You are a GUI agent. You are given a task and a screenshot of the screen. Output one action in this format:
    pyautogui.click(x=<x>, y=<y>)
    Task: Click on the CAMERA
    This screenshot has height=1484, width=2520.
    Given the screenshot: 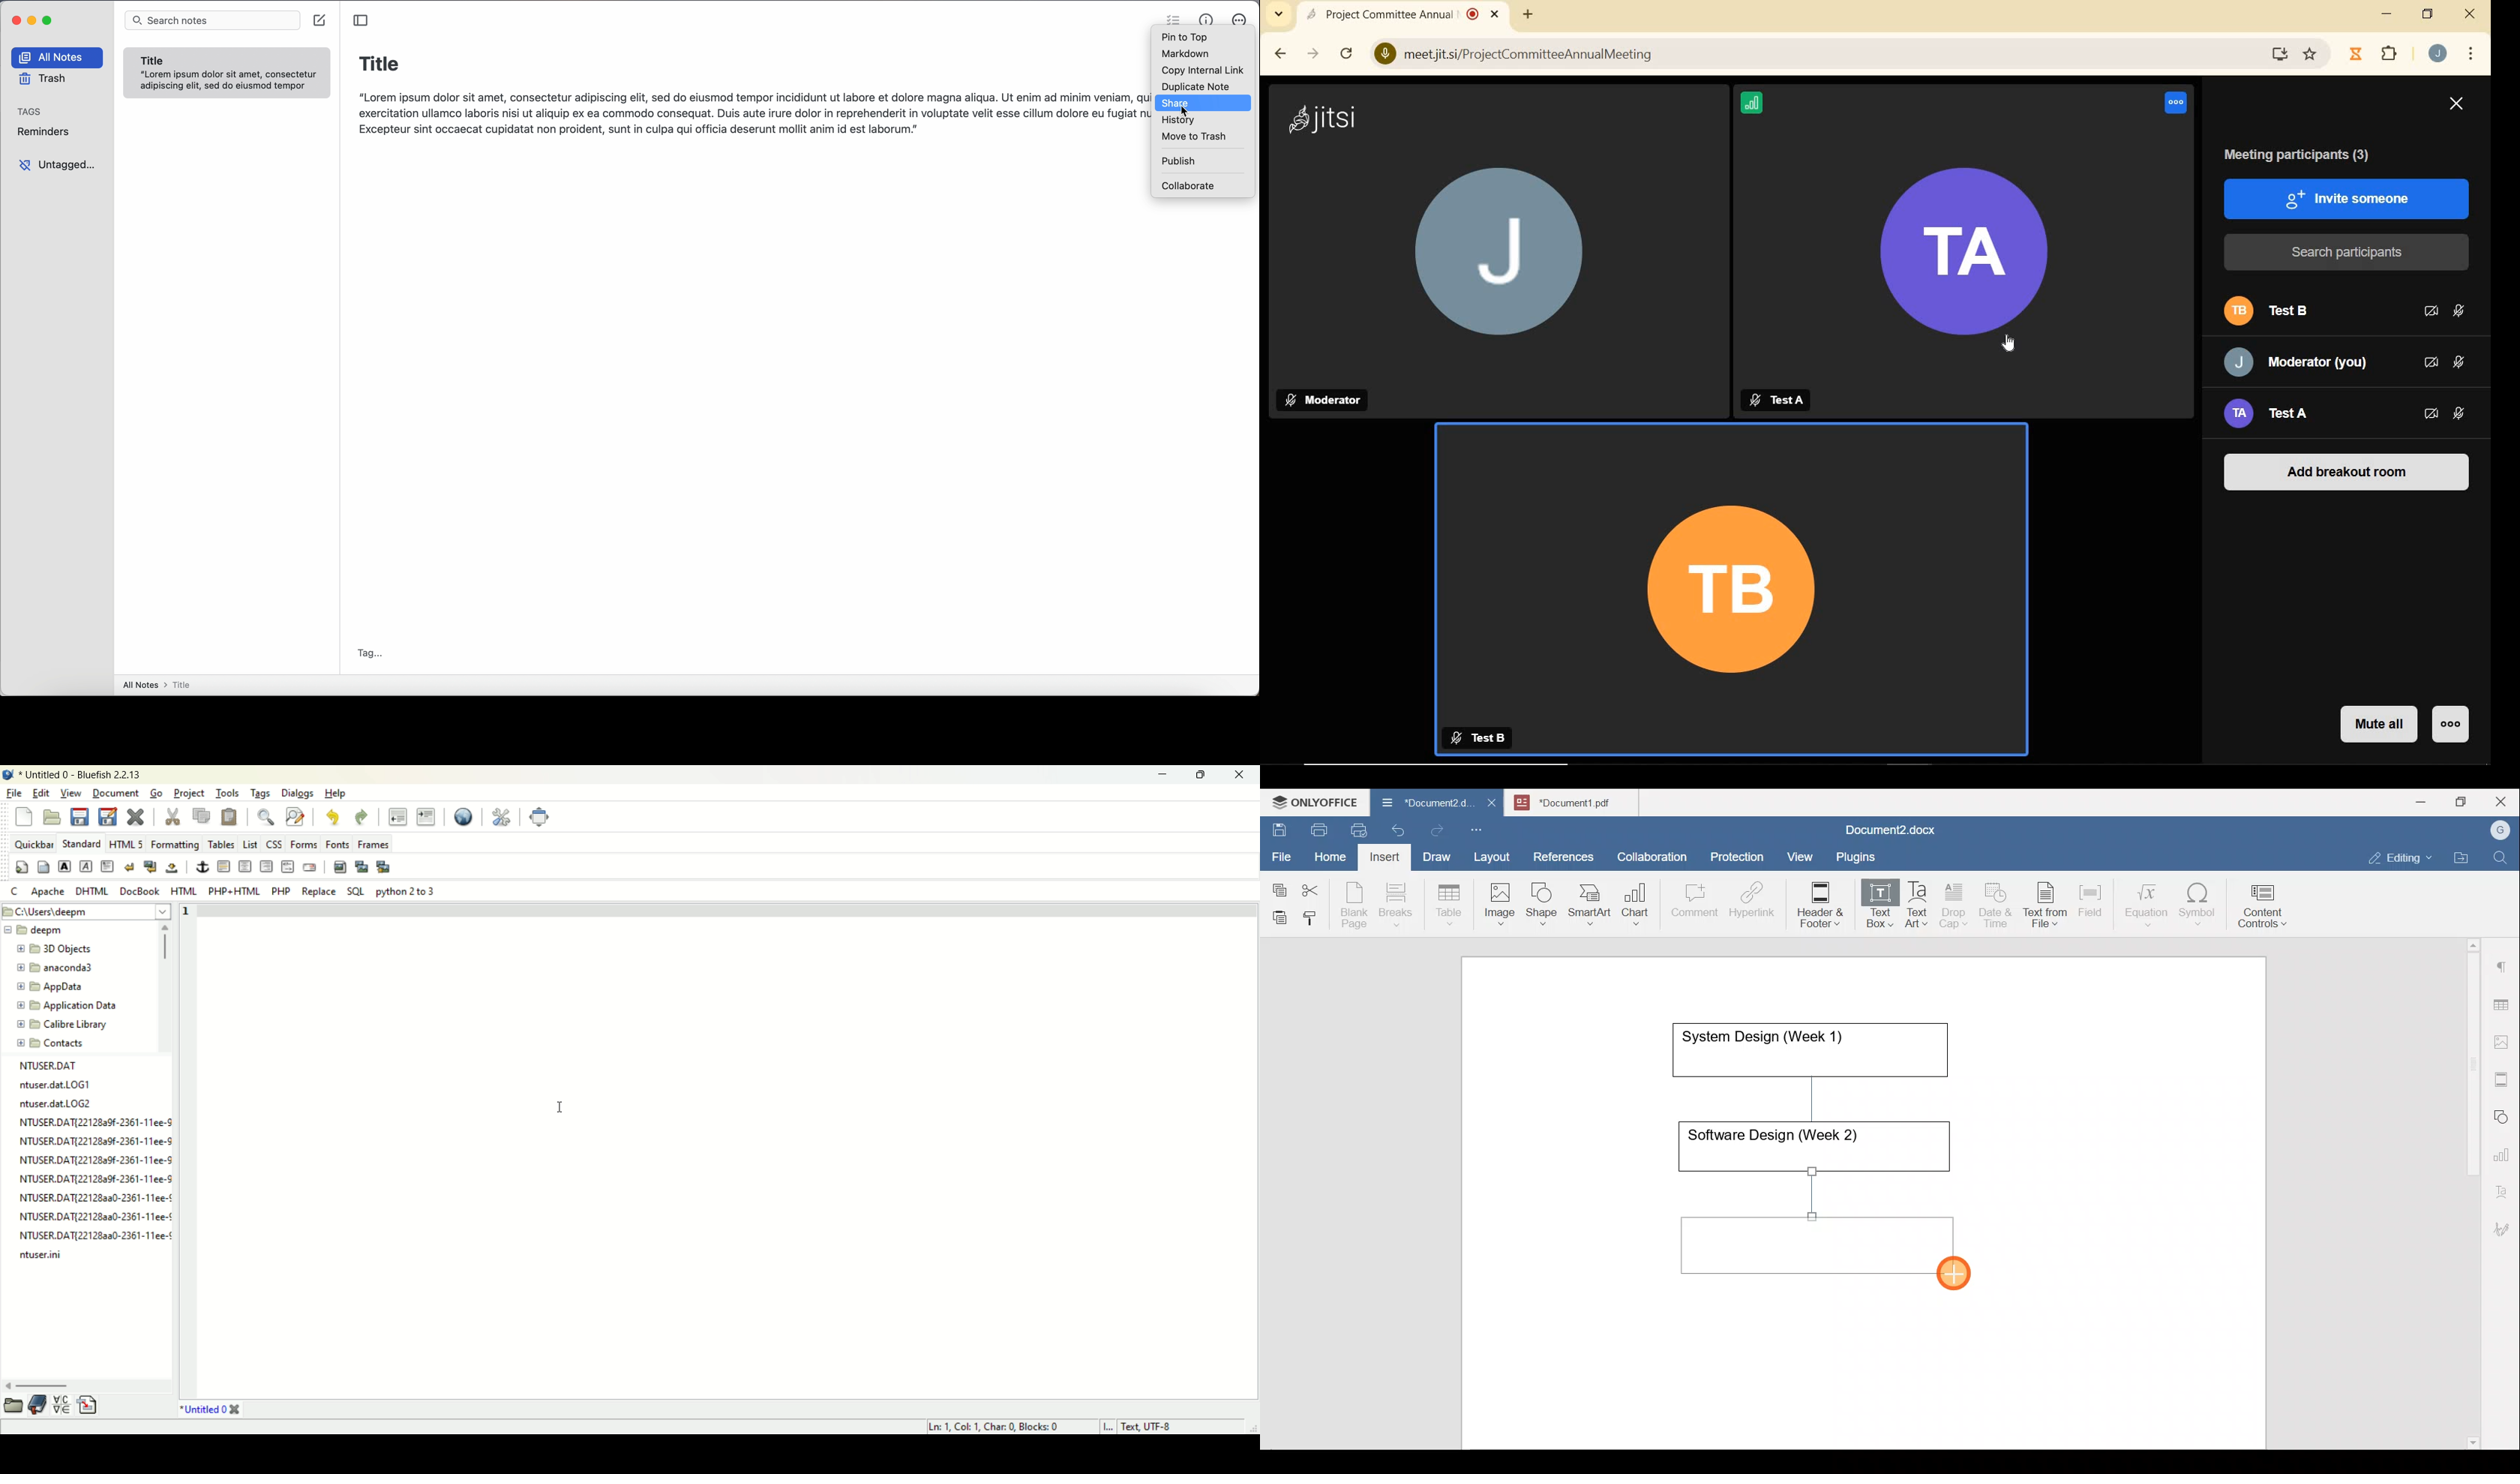 What is the action you would take?
    pyautogui.click(x=2431, y=363)
    